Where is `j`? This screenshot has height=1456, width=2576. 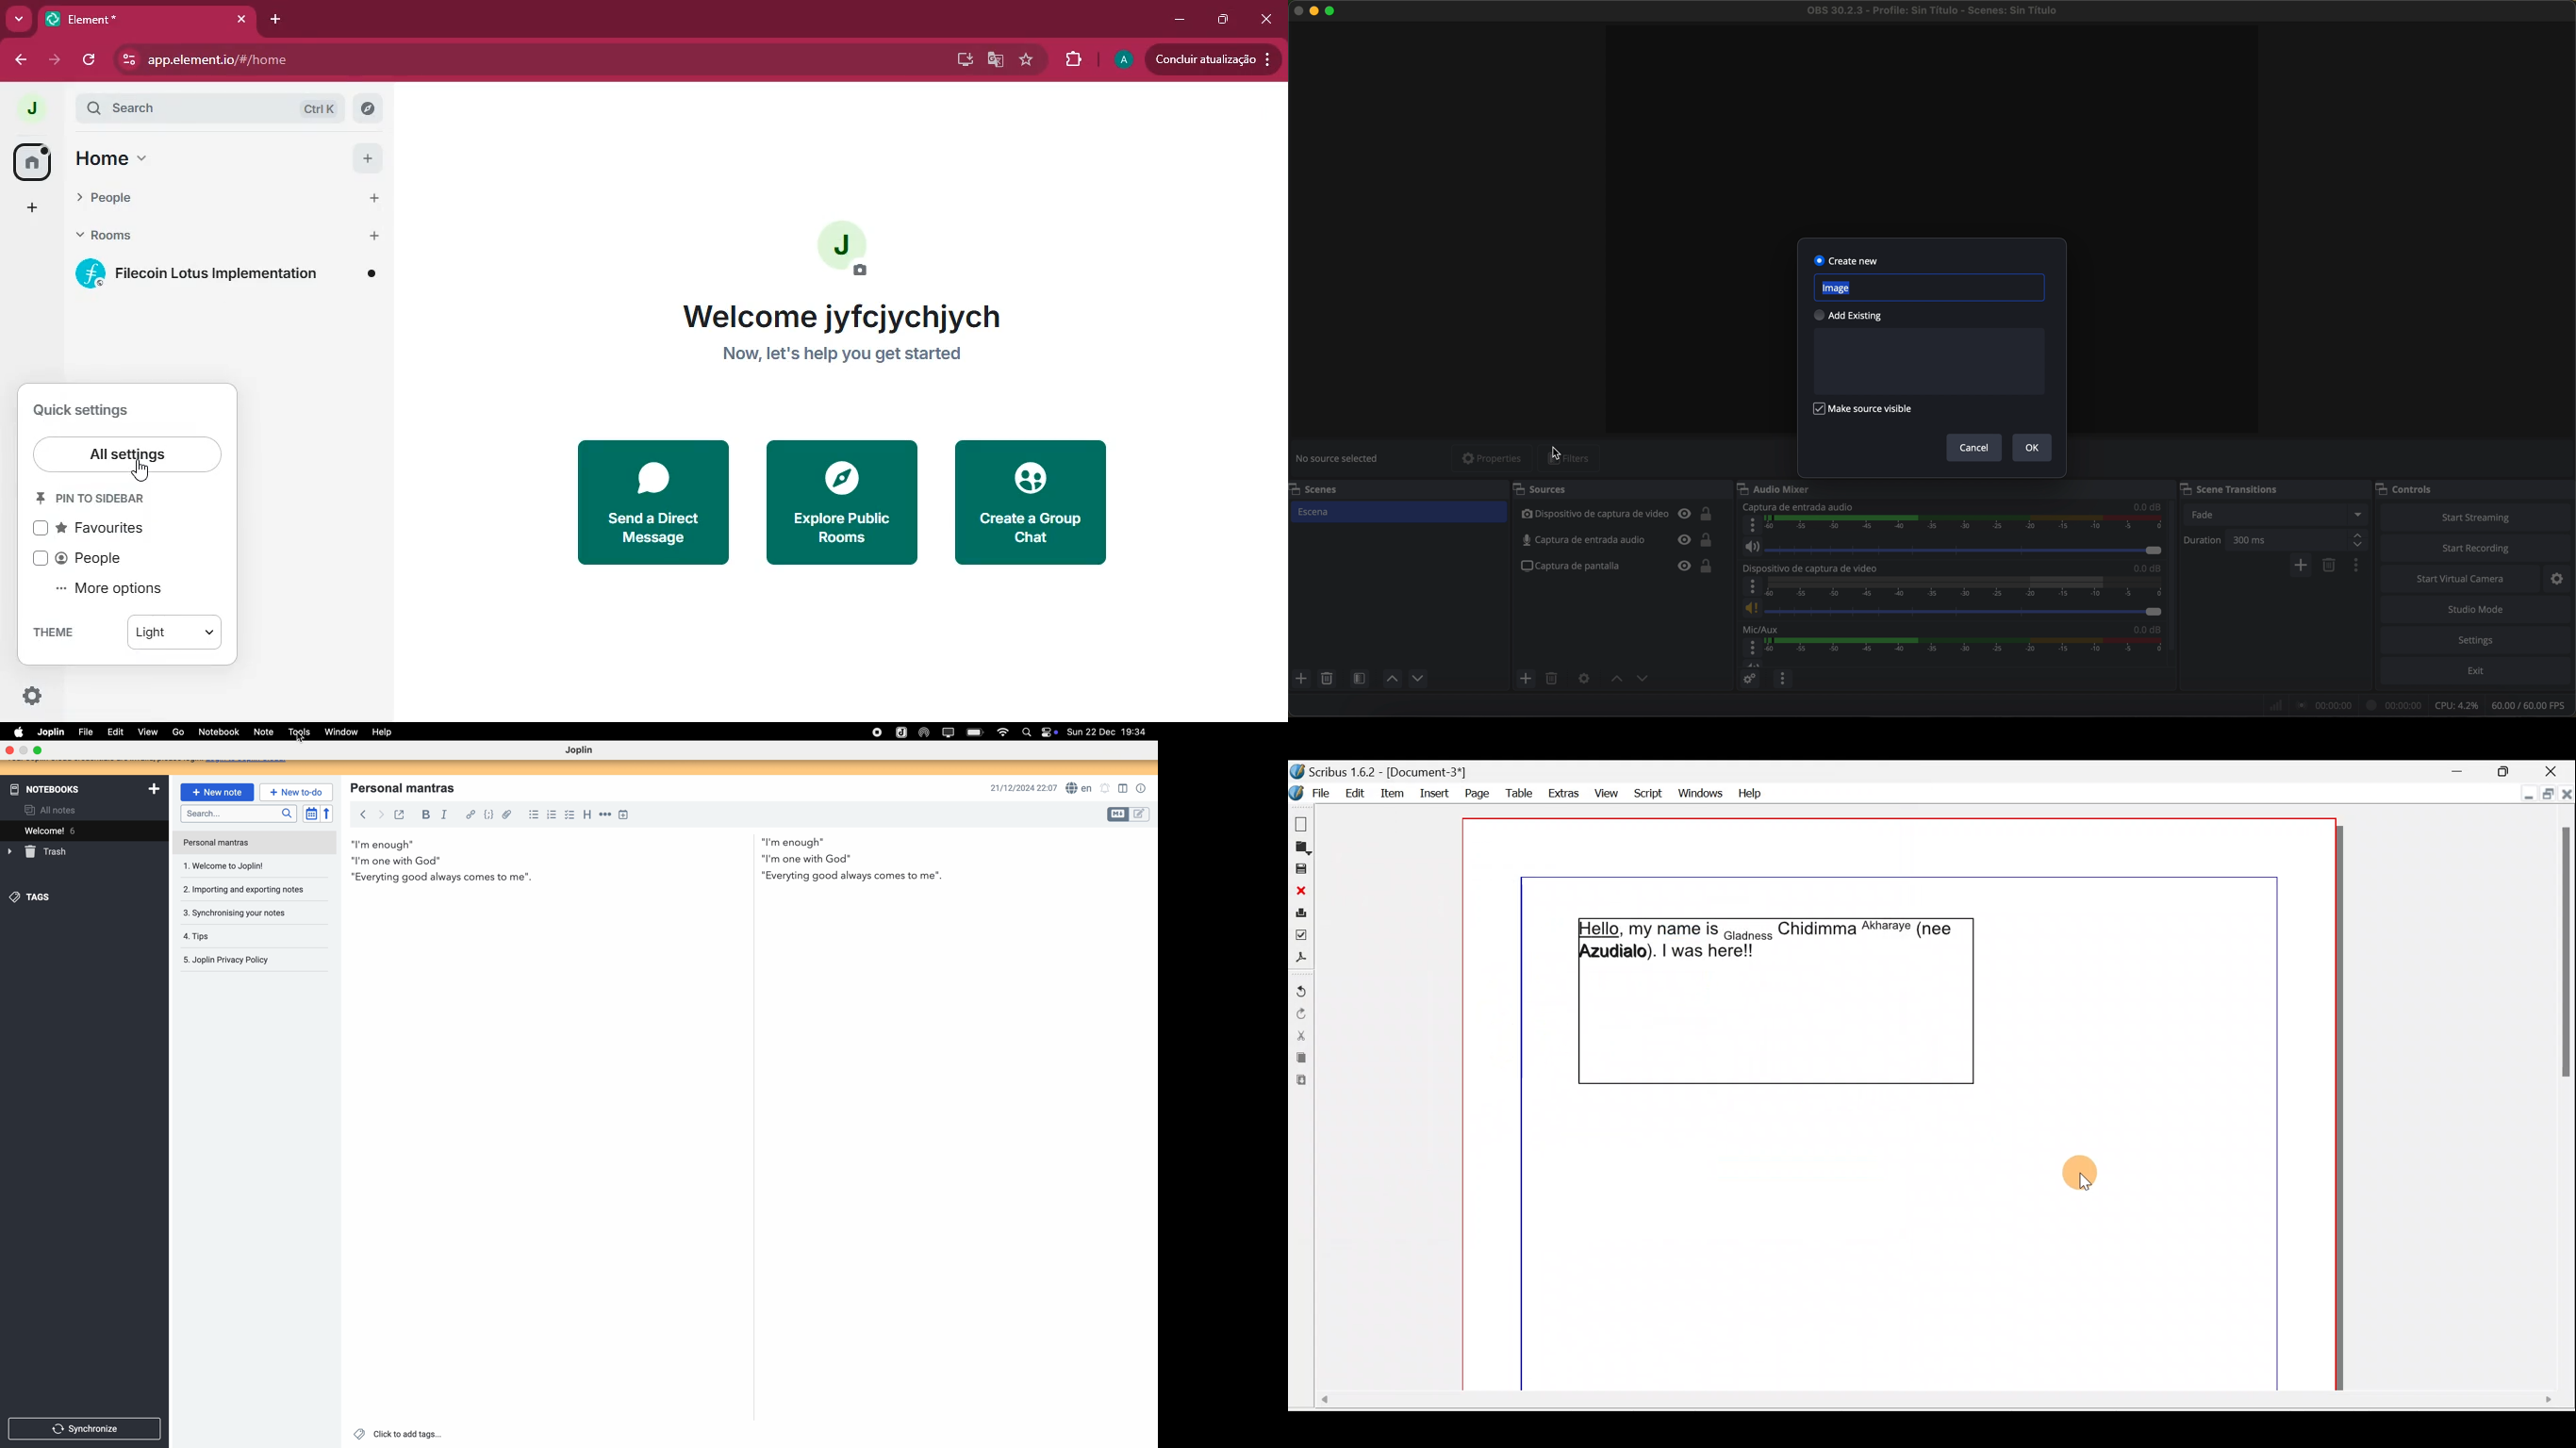
j is located at coordinates (30, 109).